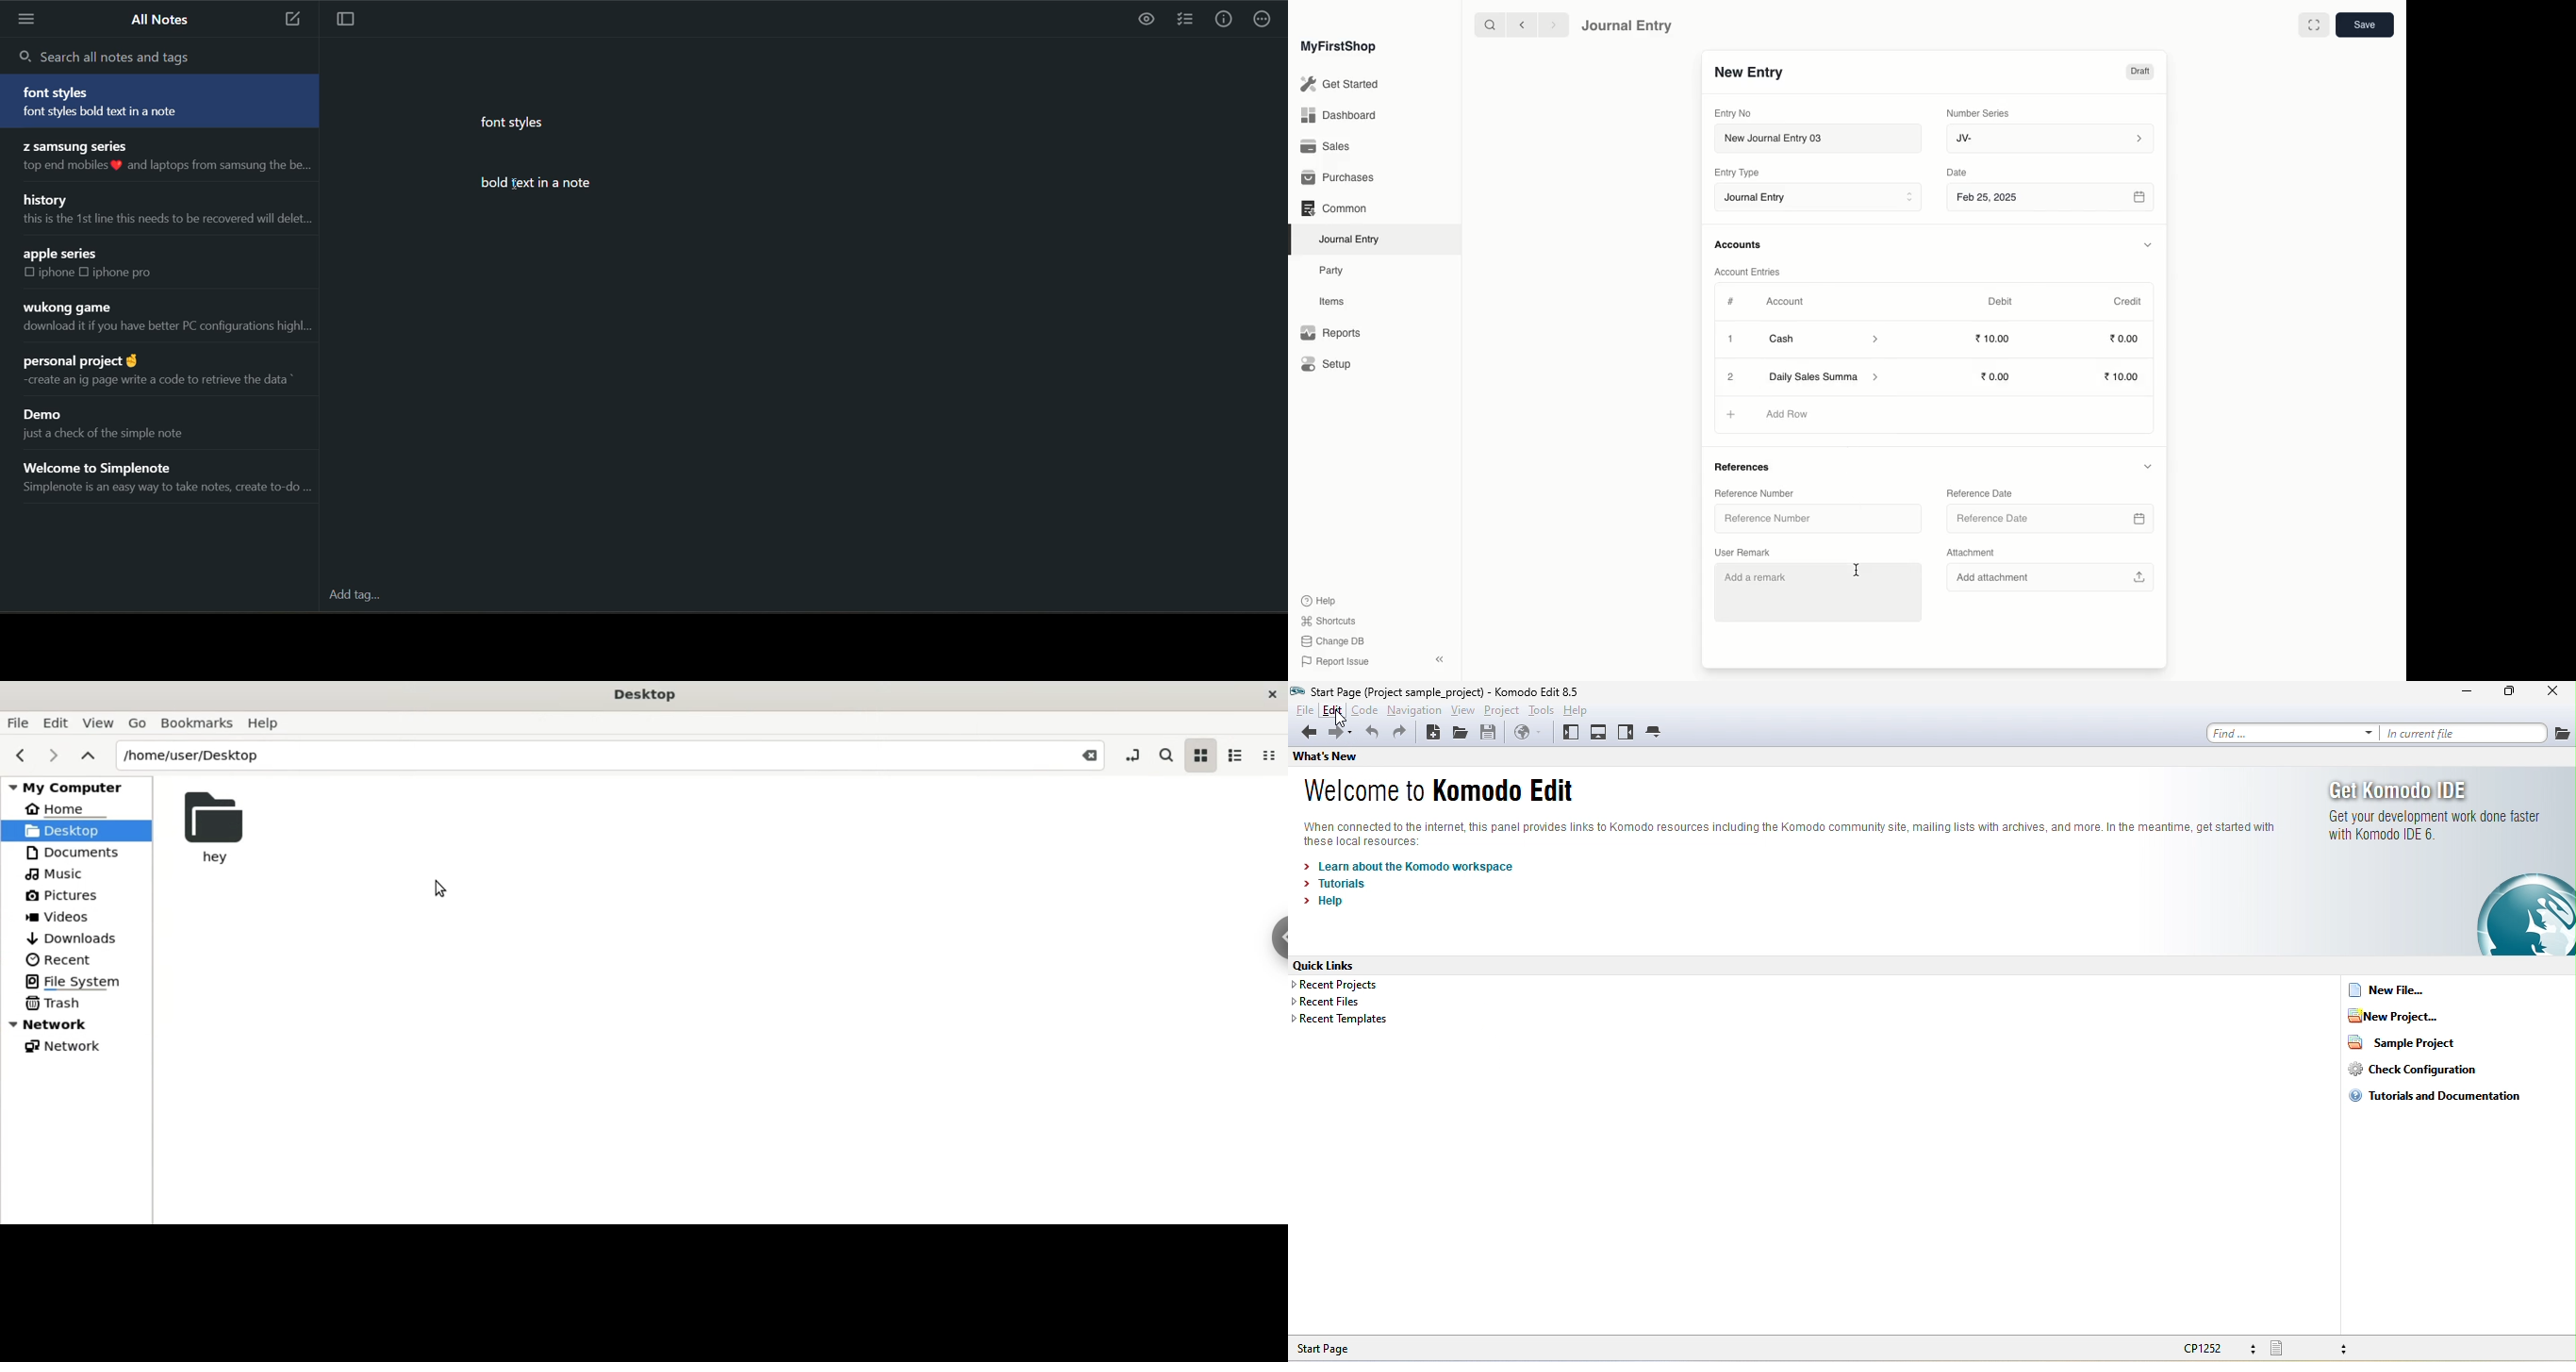 Image resolution: width=2576 pixels, height=1372 pixels. What do you see at coordinates (164, 219) in the screenshot?
I see `this is the 1st line this needs to be recovered will delet...` at bounding box center [164, 219].